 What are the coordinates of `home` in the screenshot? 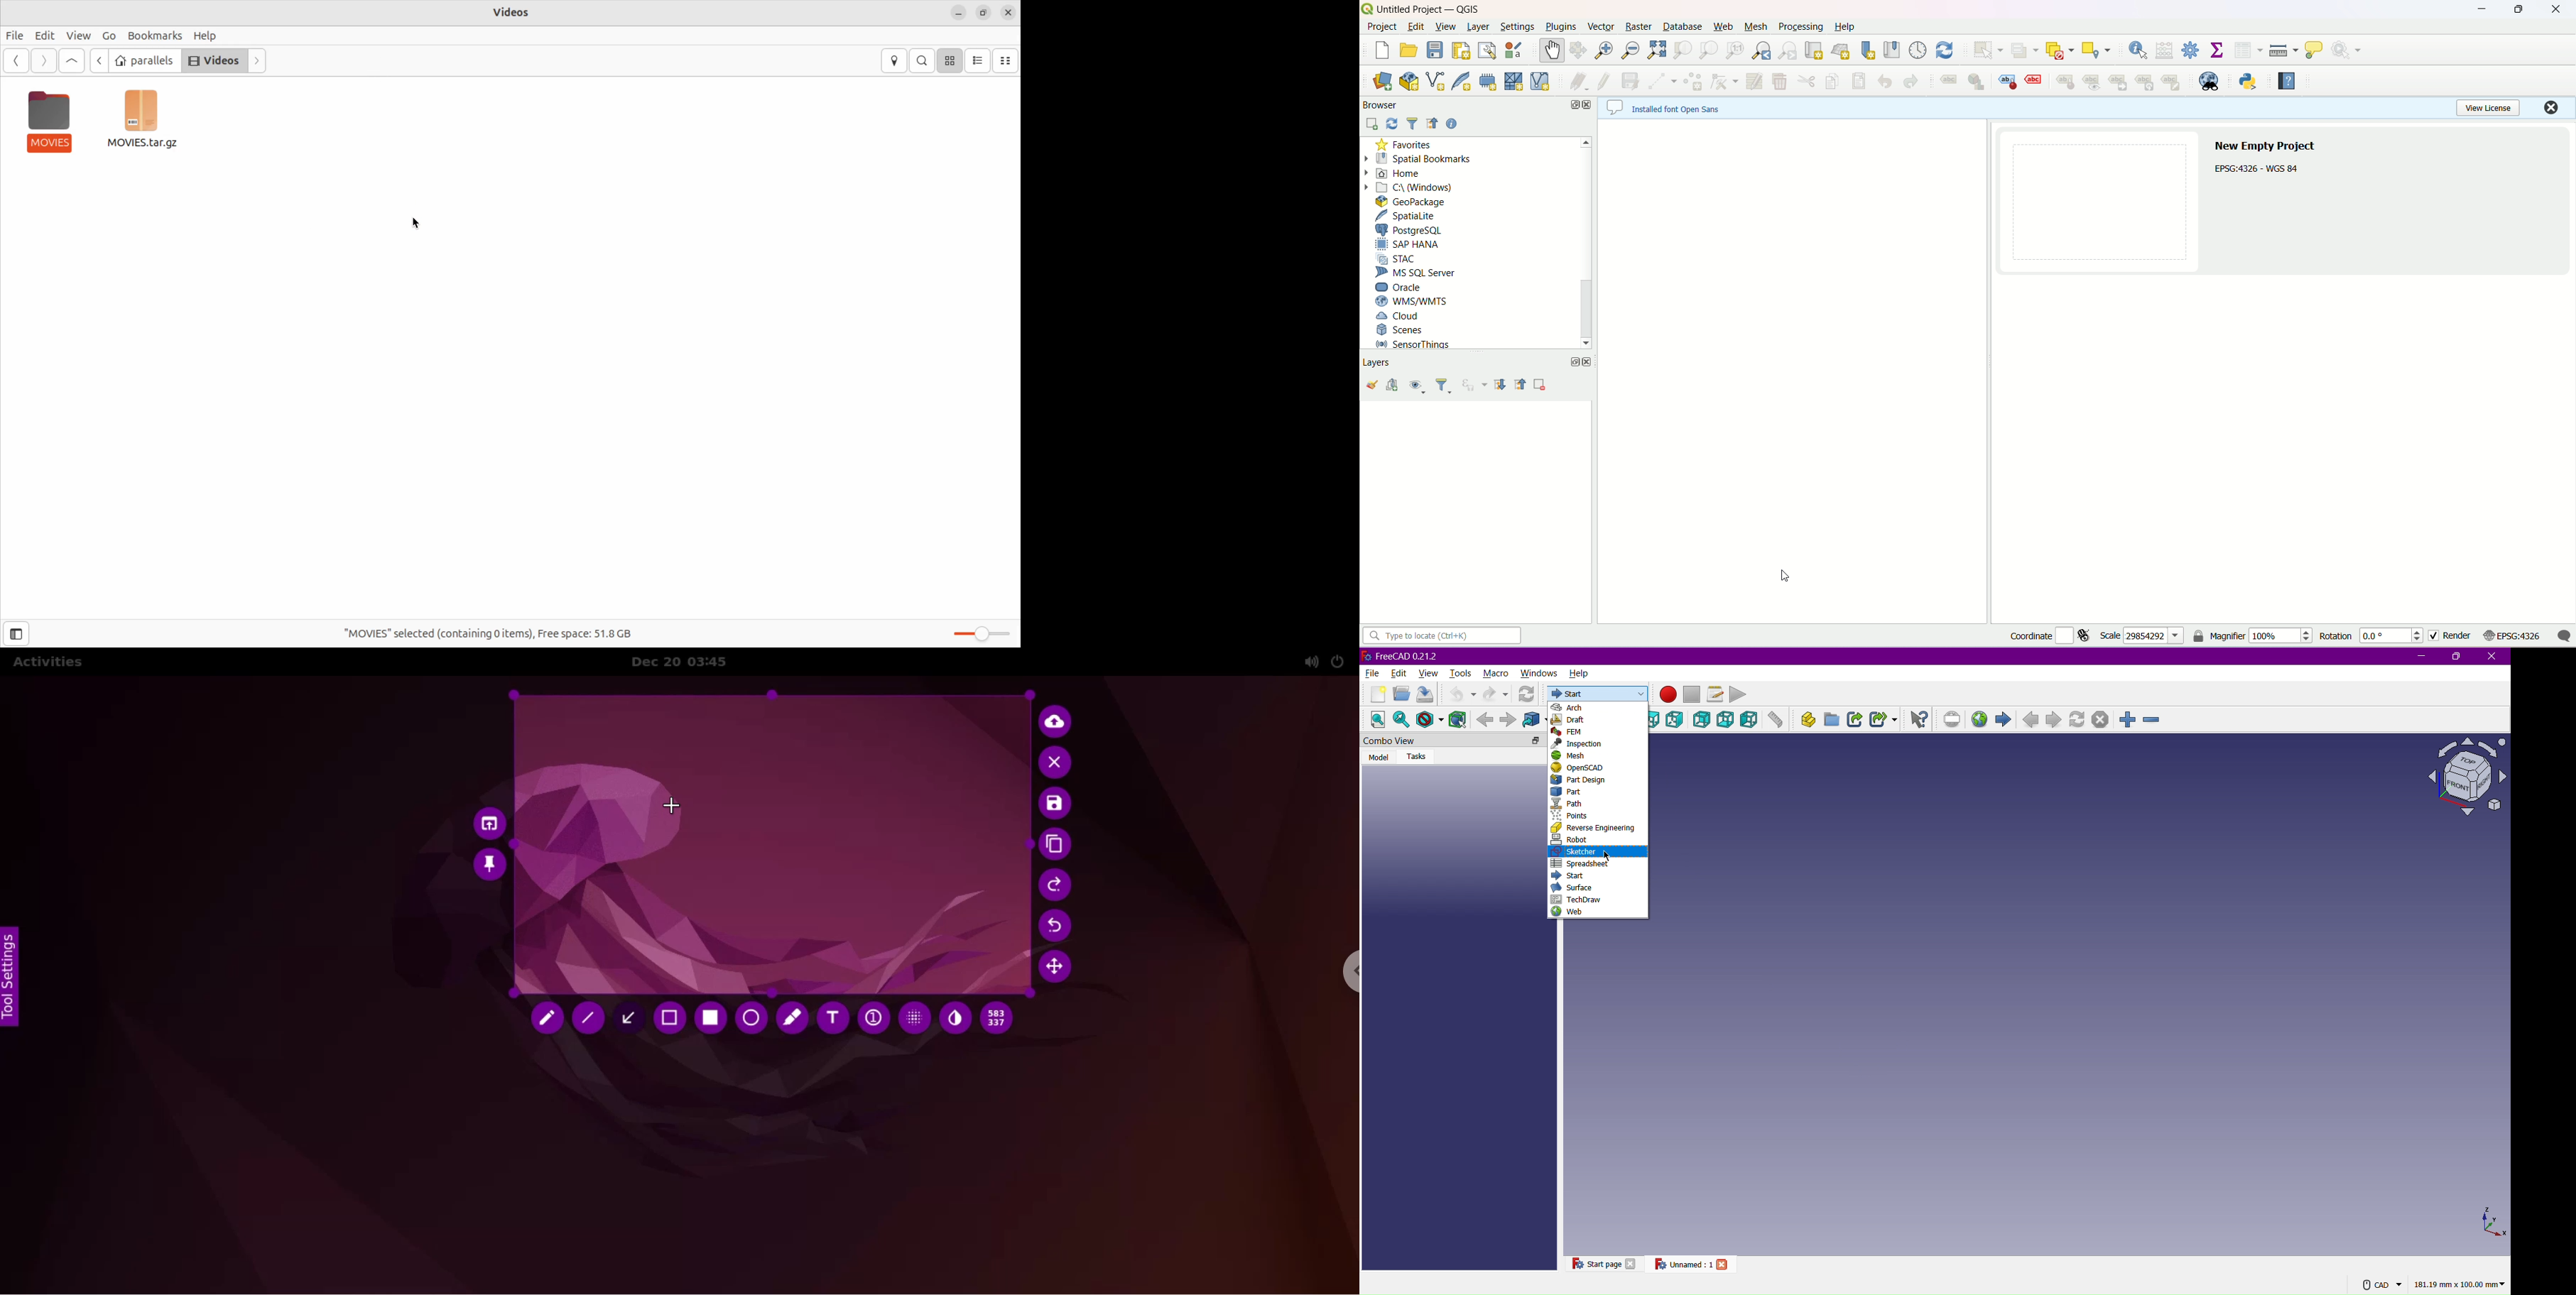 It's located at (1393, 175).